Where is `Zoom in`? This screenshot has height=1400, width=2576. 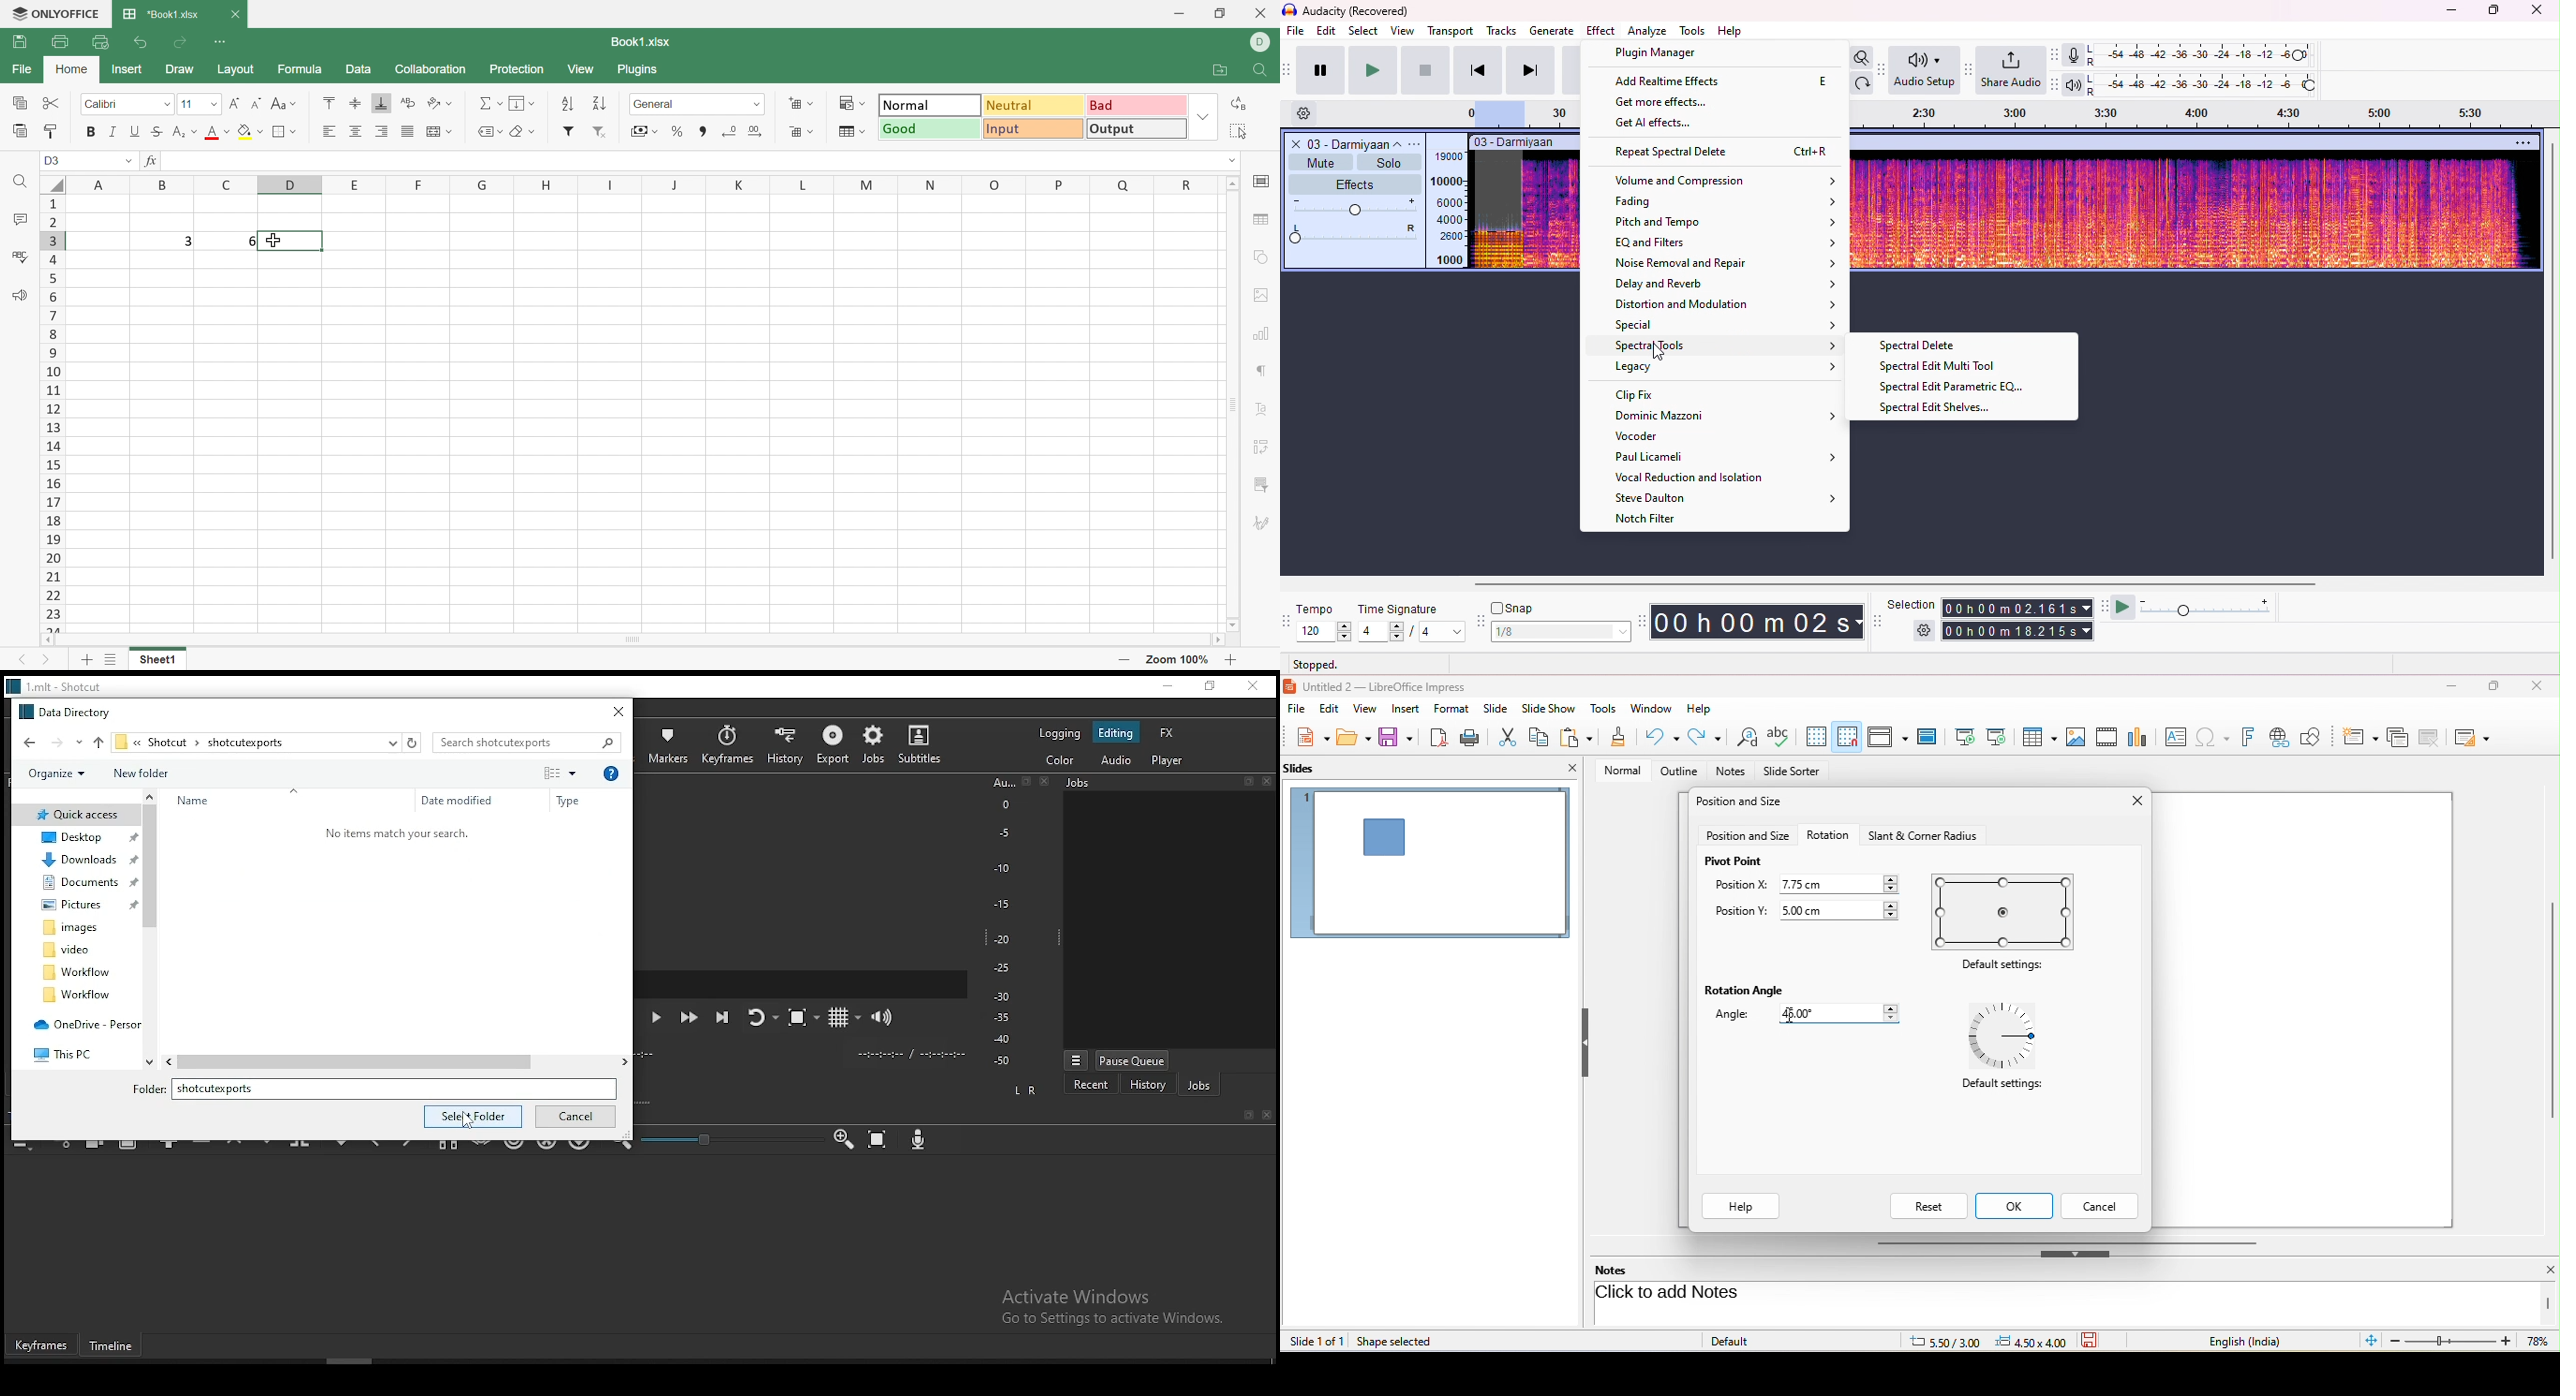 Zoom in is located at coordinates (1231, 659).